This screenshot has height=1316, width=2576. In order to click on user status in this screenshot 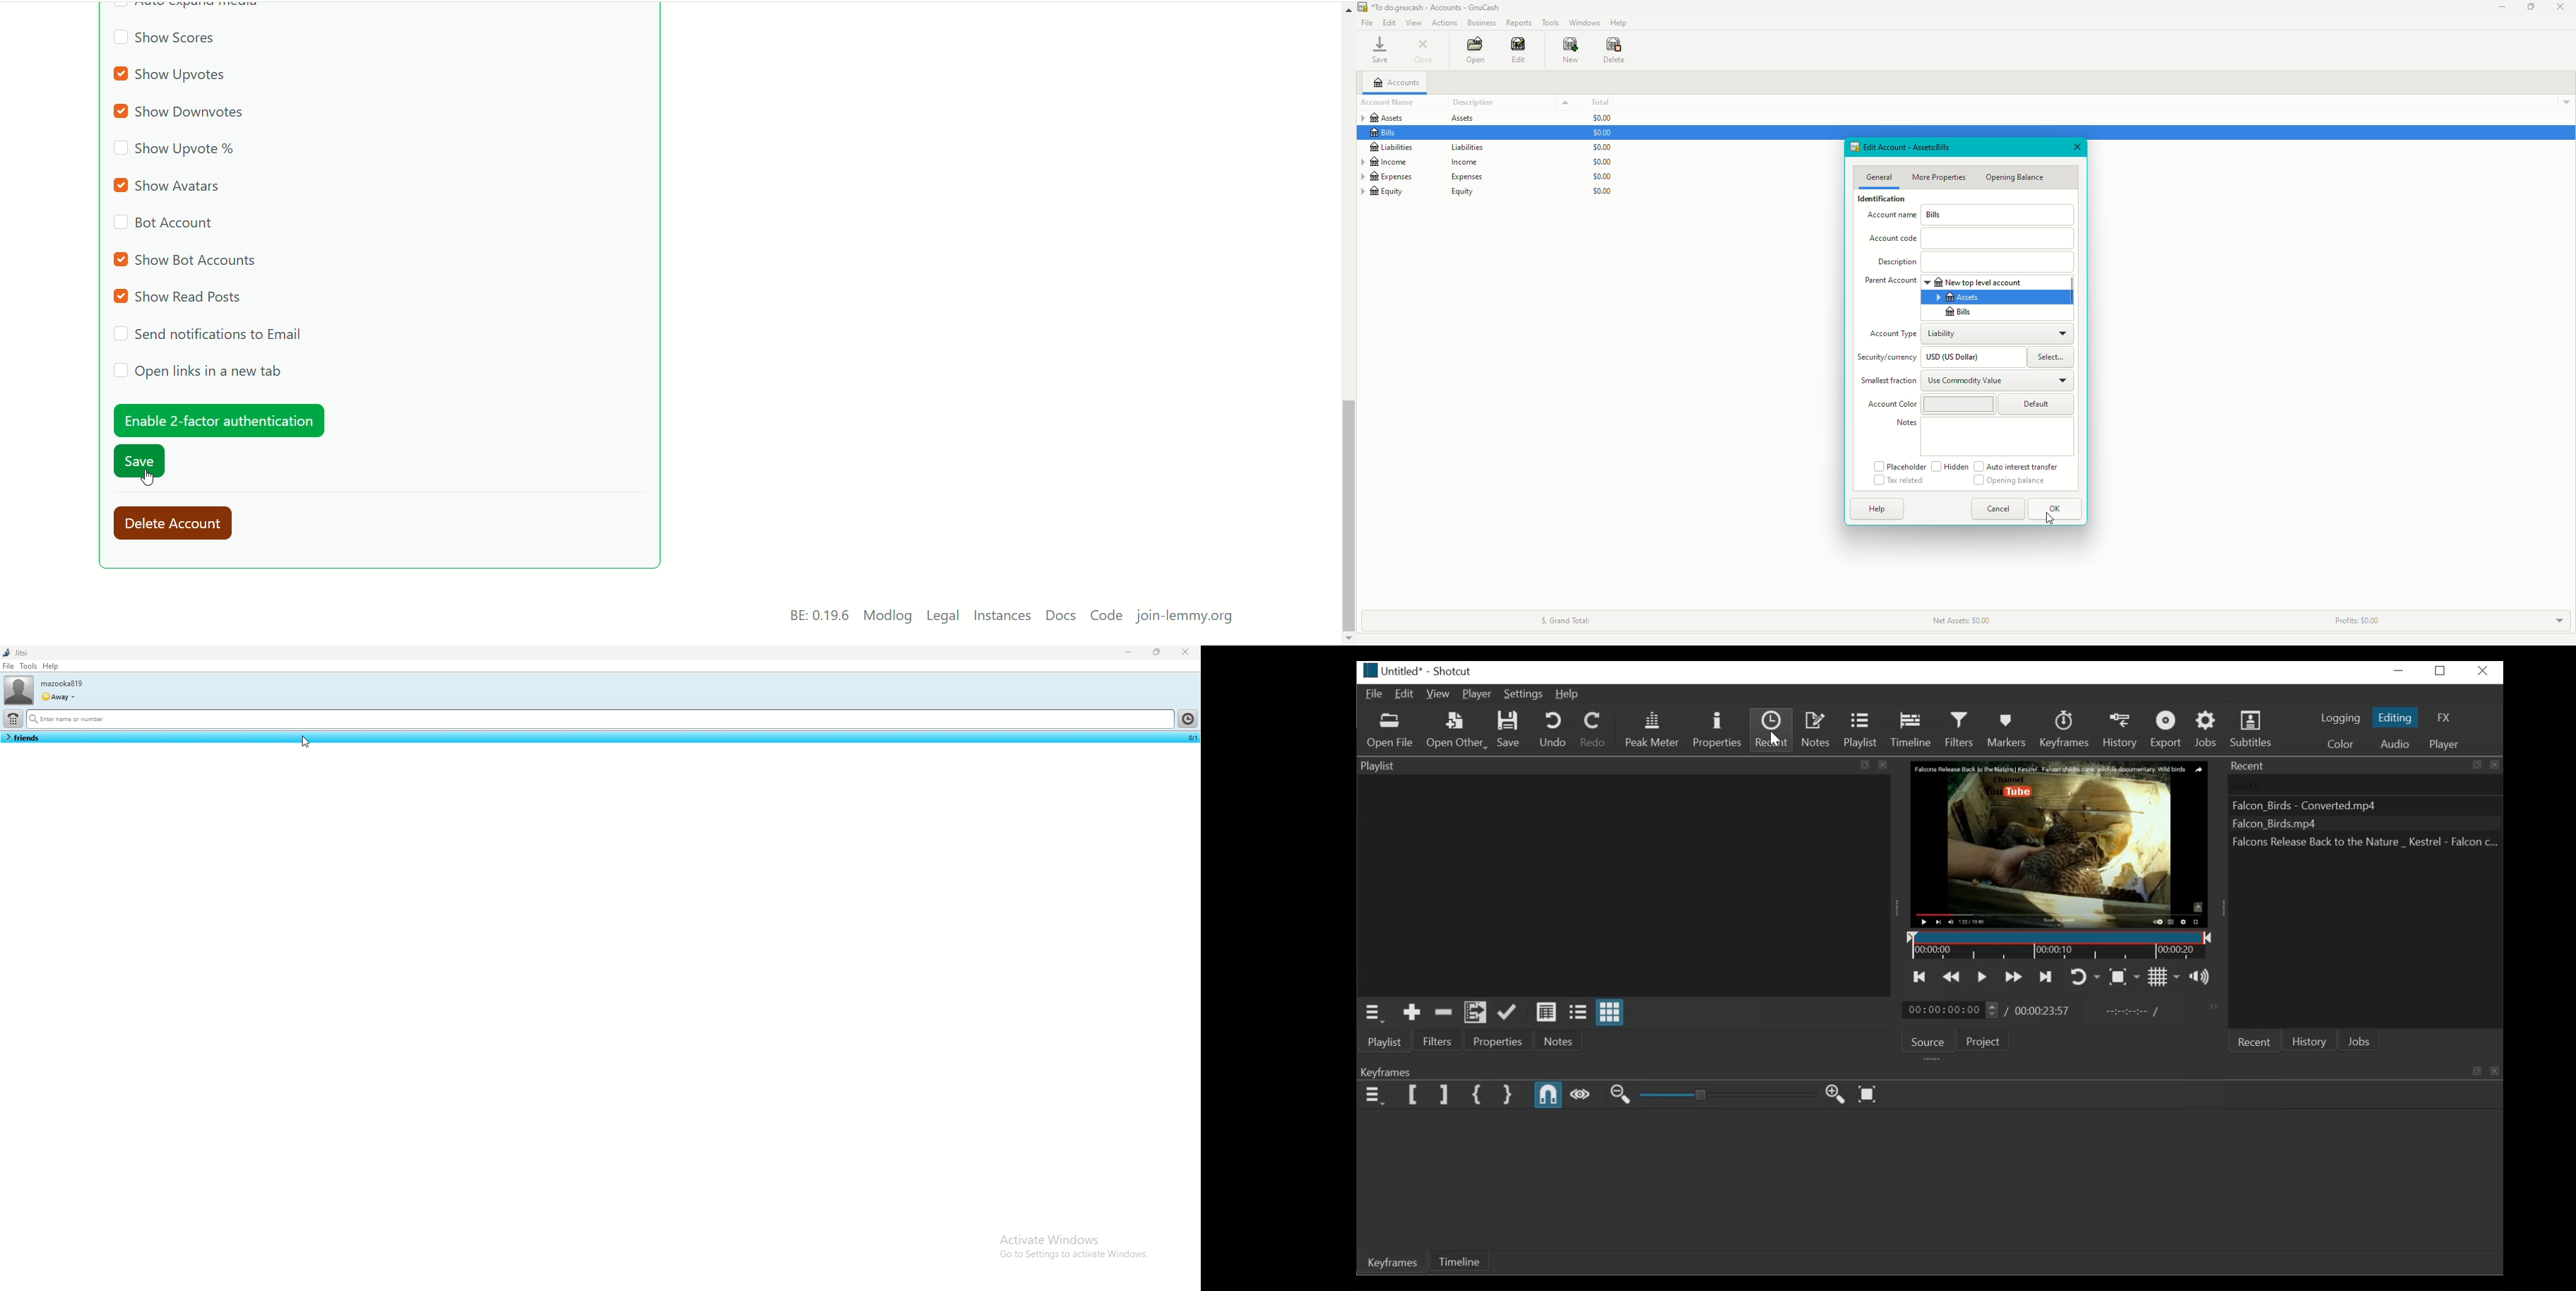, I will do `click(58, 697)`.